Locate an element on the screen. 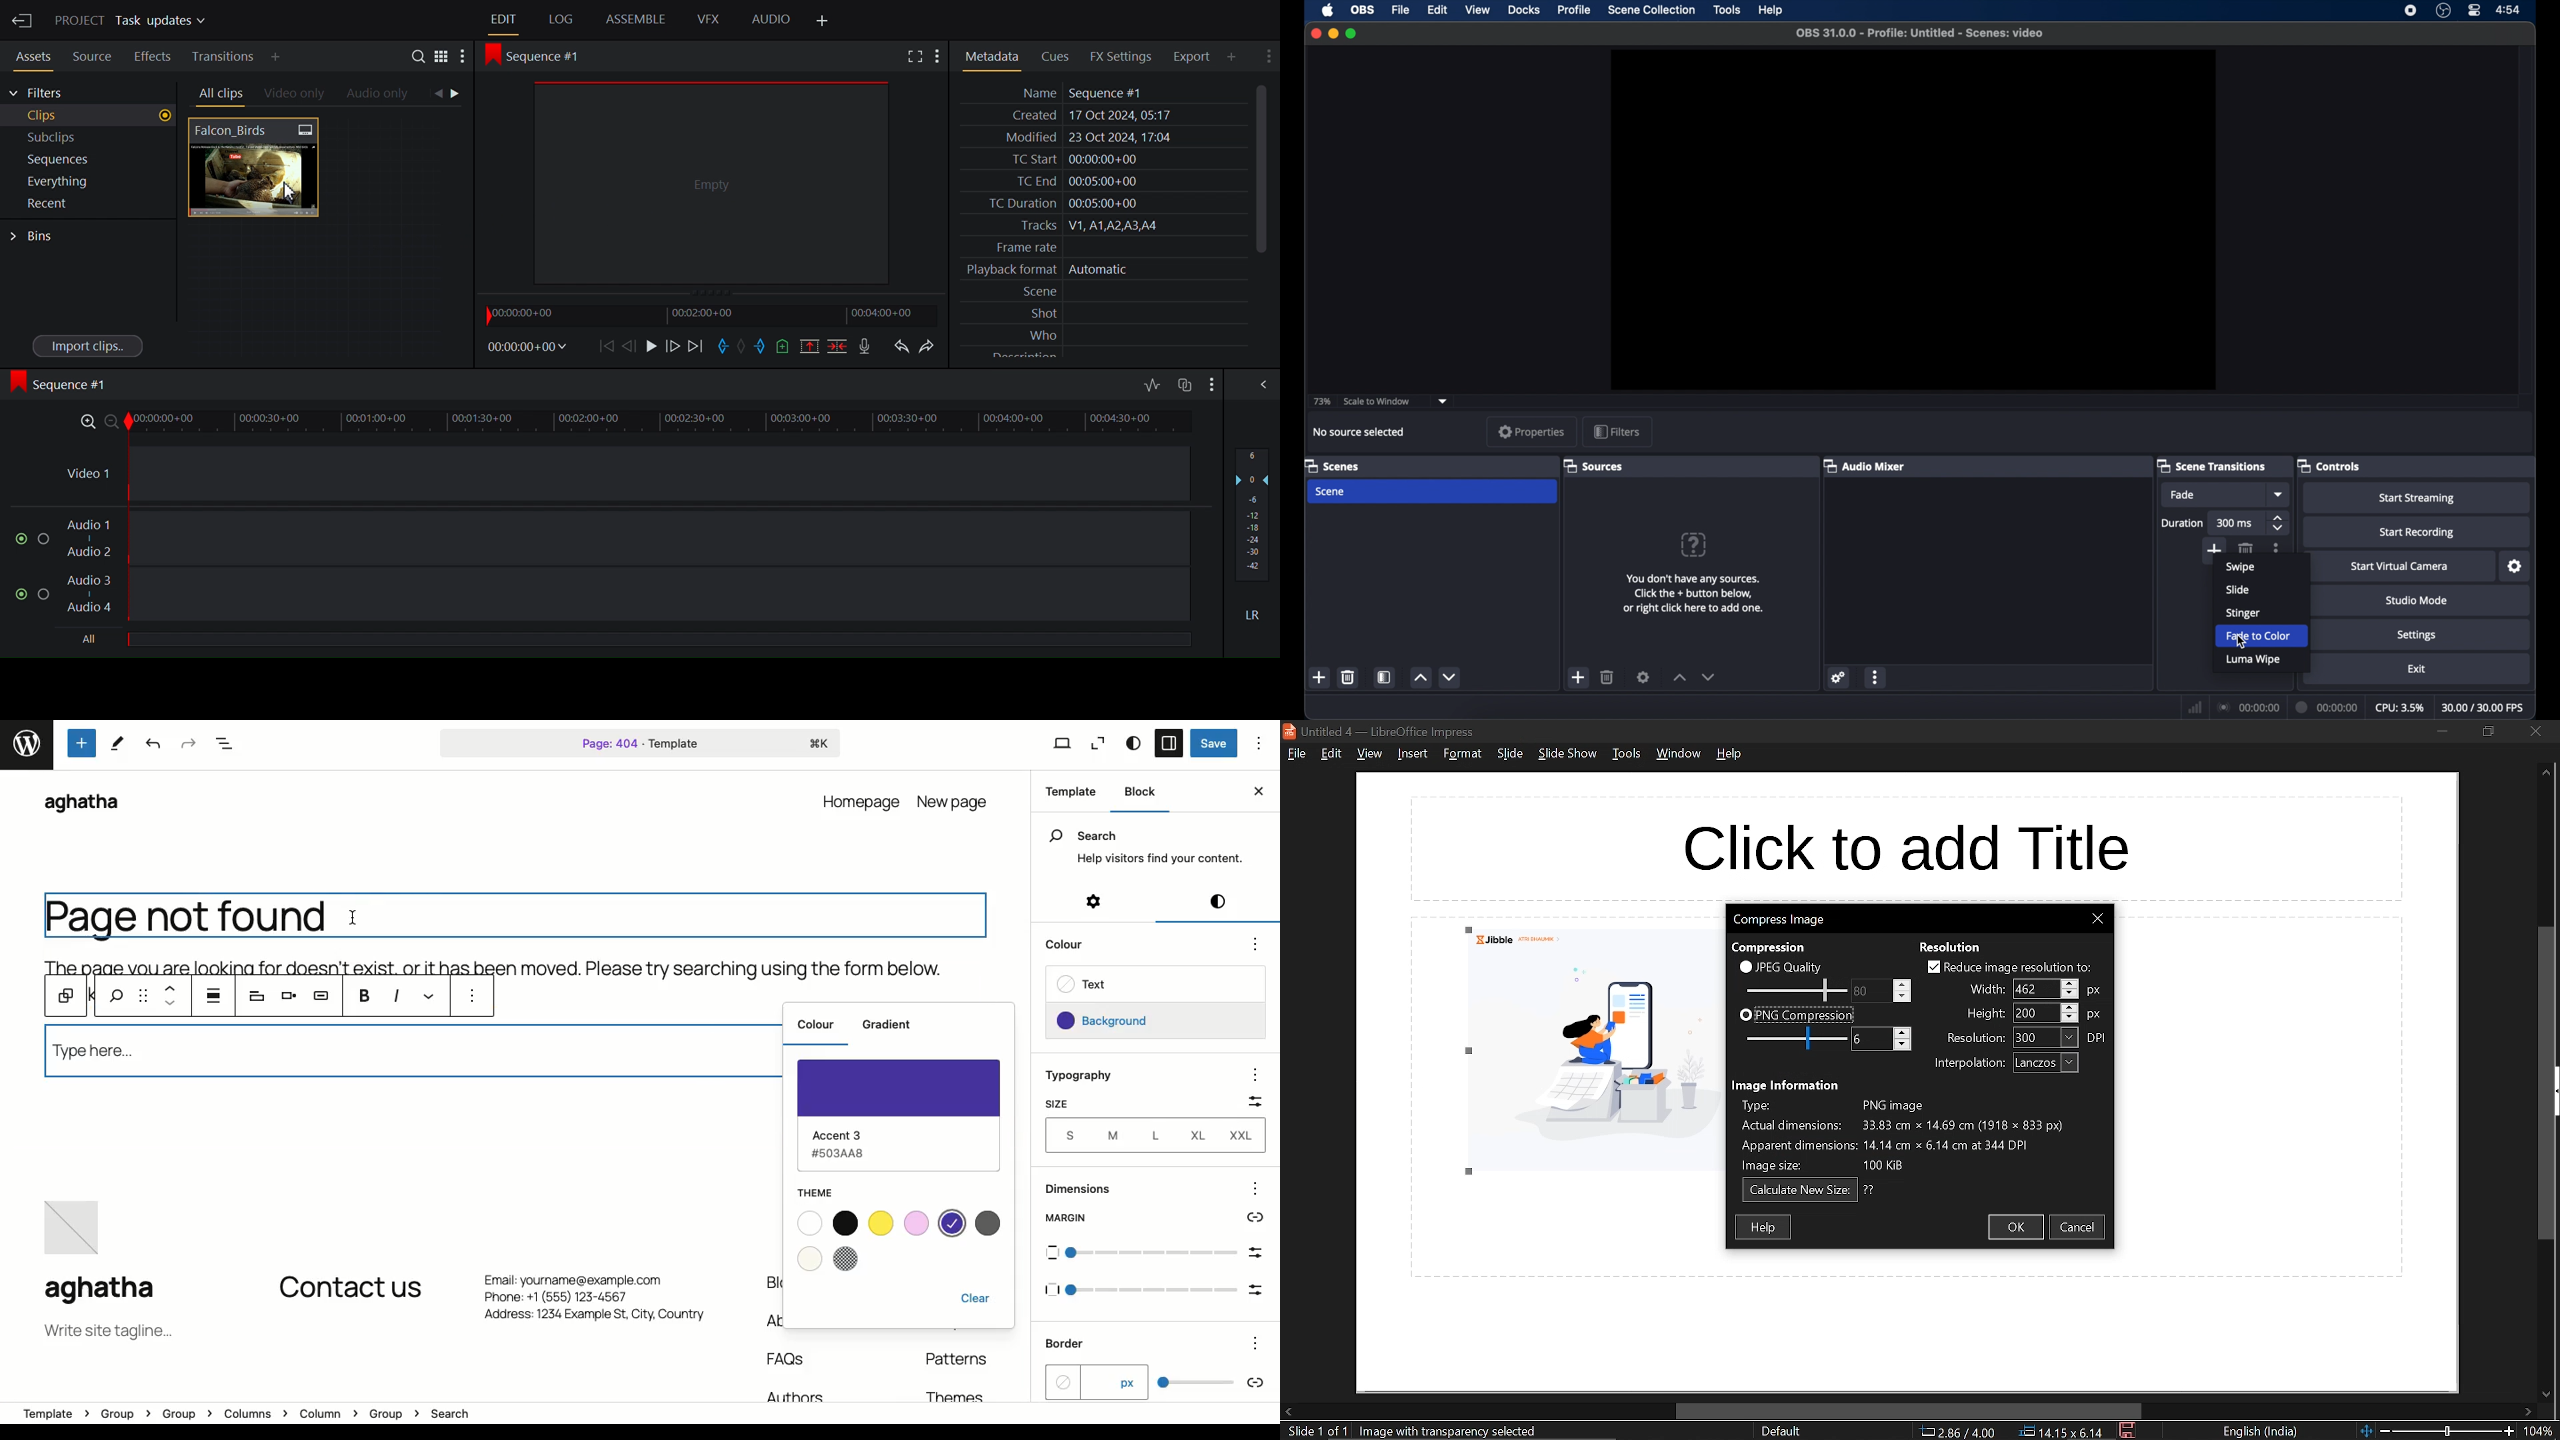 The width and height of the screenshot is (2576, 1456). Dimensions is located at coordinates (1091, 1189).